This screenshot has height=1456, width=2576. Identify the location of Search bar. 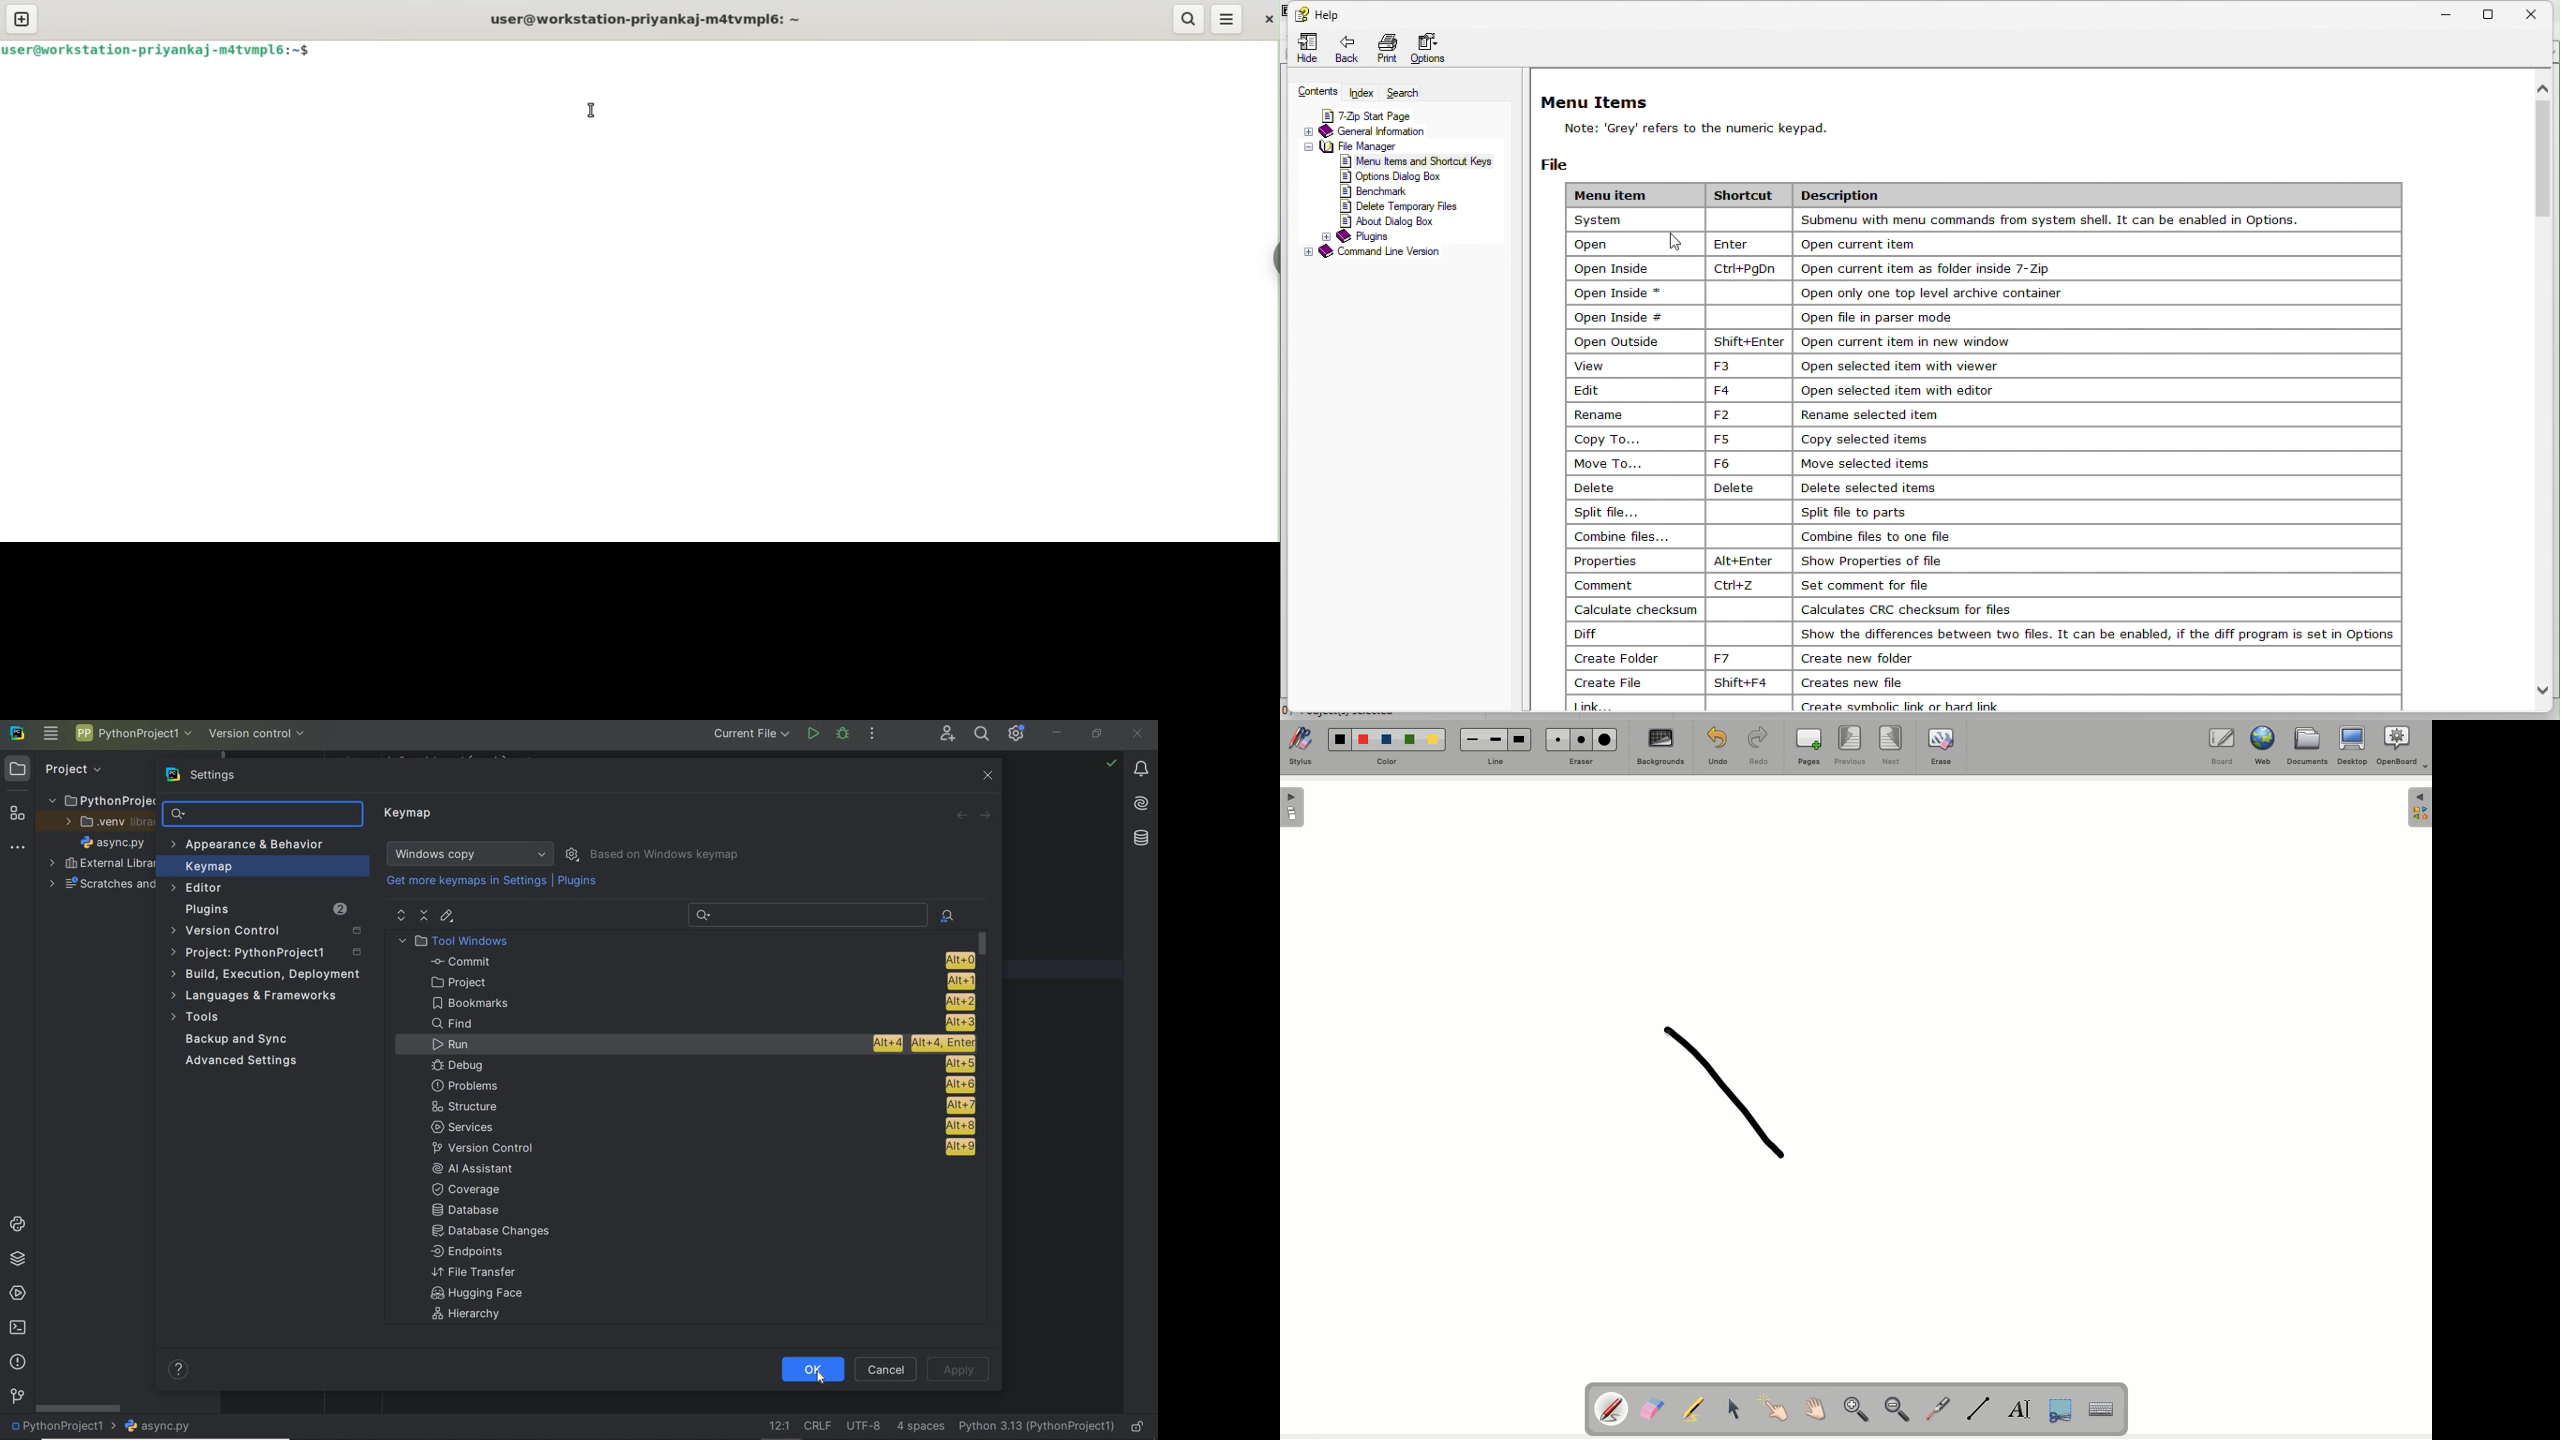
(1407, 89).